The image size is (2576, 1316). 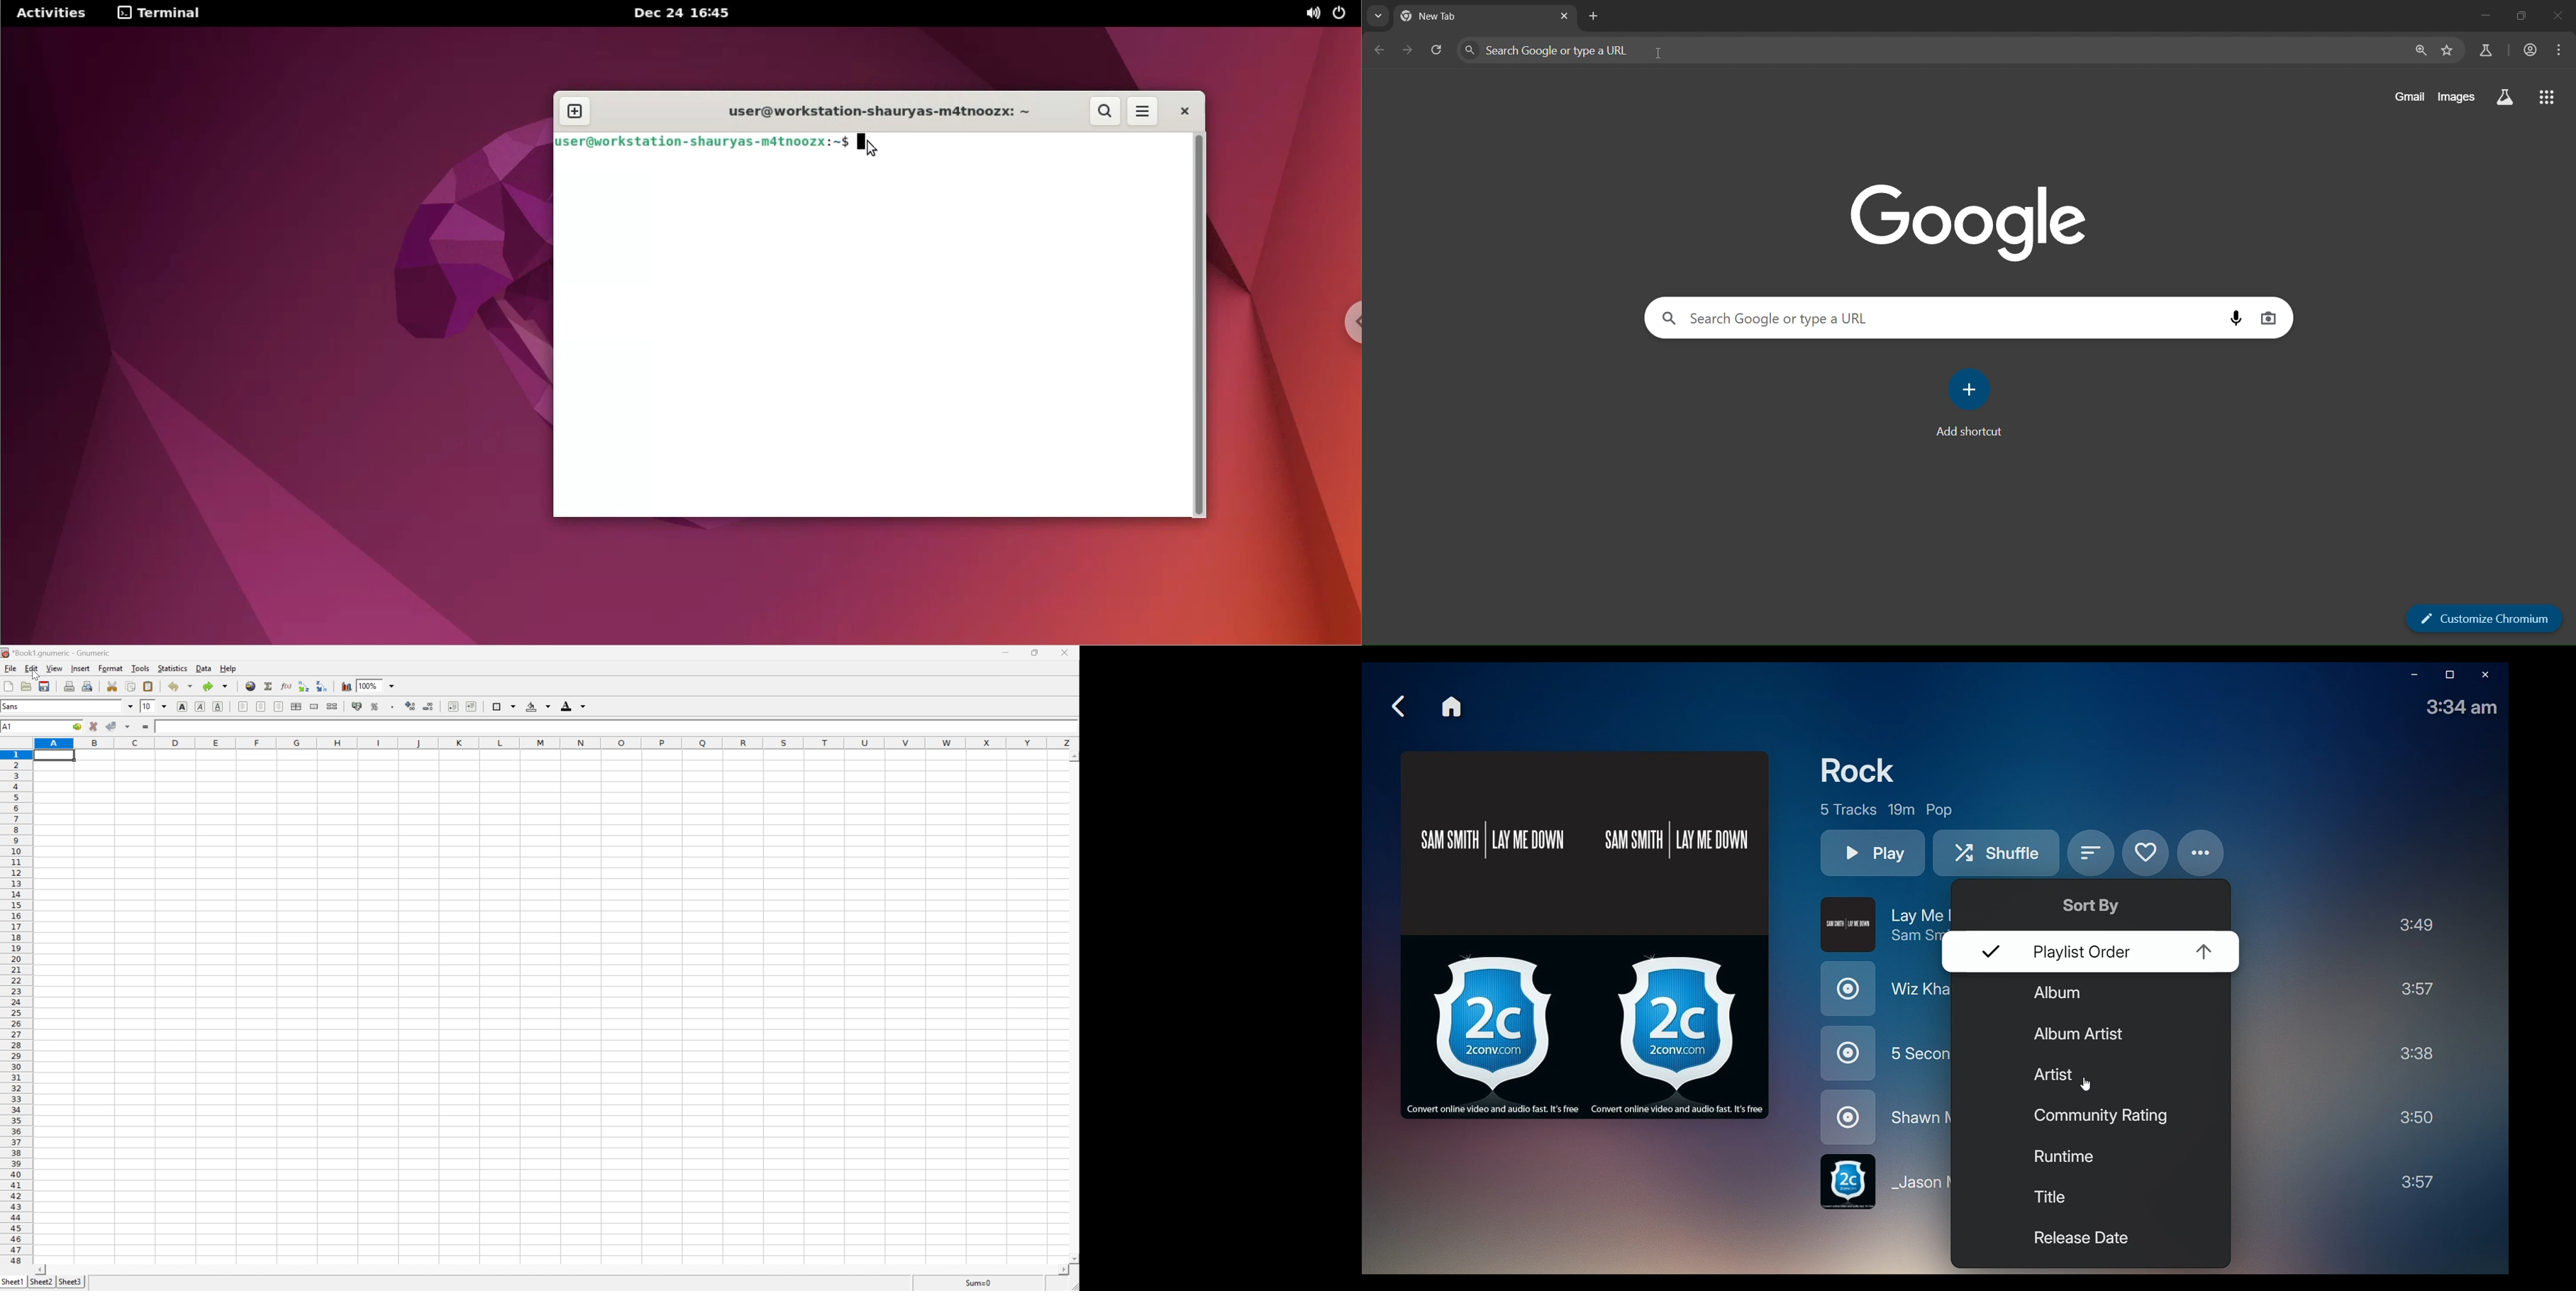 I want to click on merge a range of cells, so click(x=313, y=705).